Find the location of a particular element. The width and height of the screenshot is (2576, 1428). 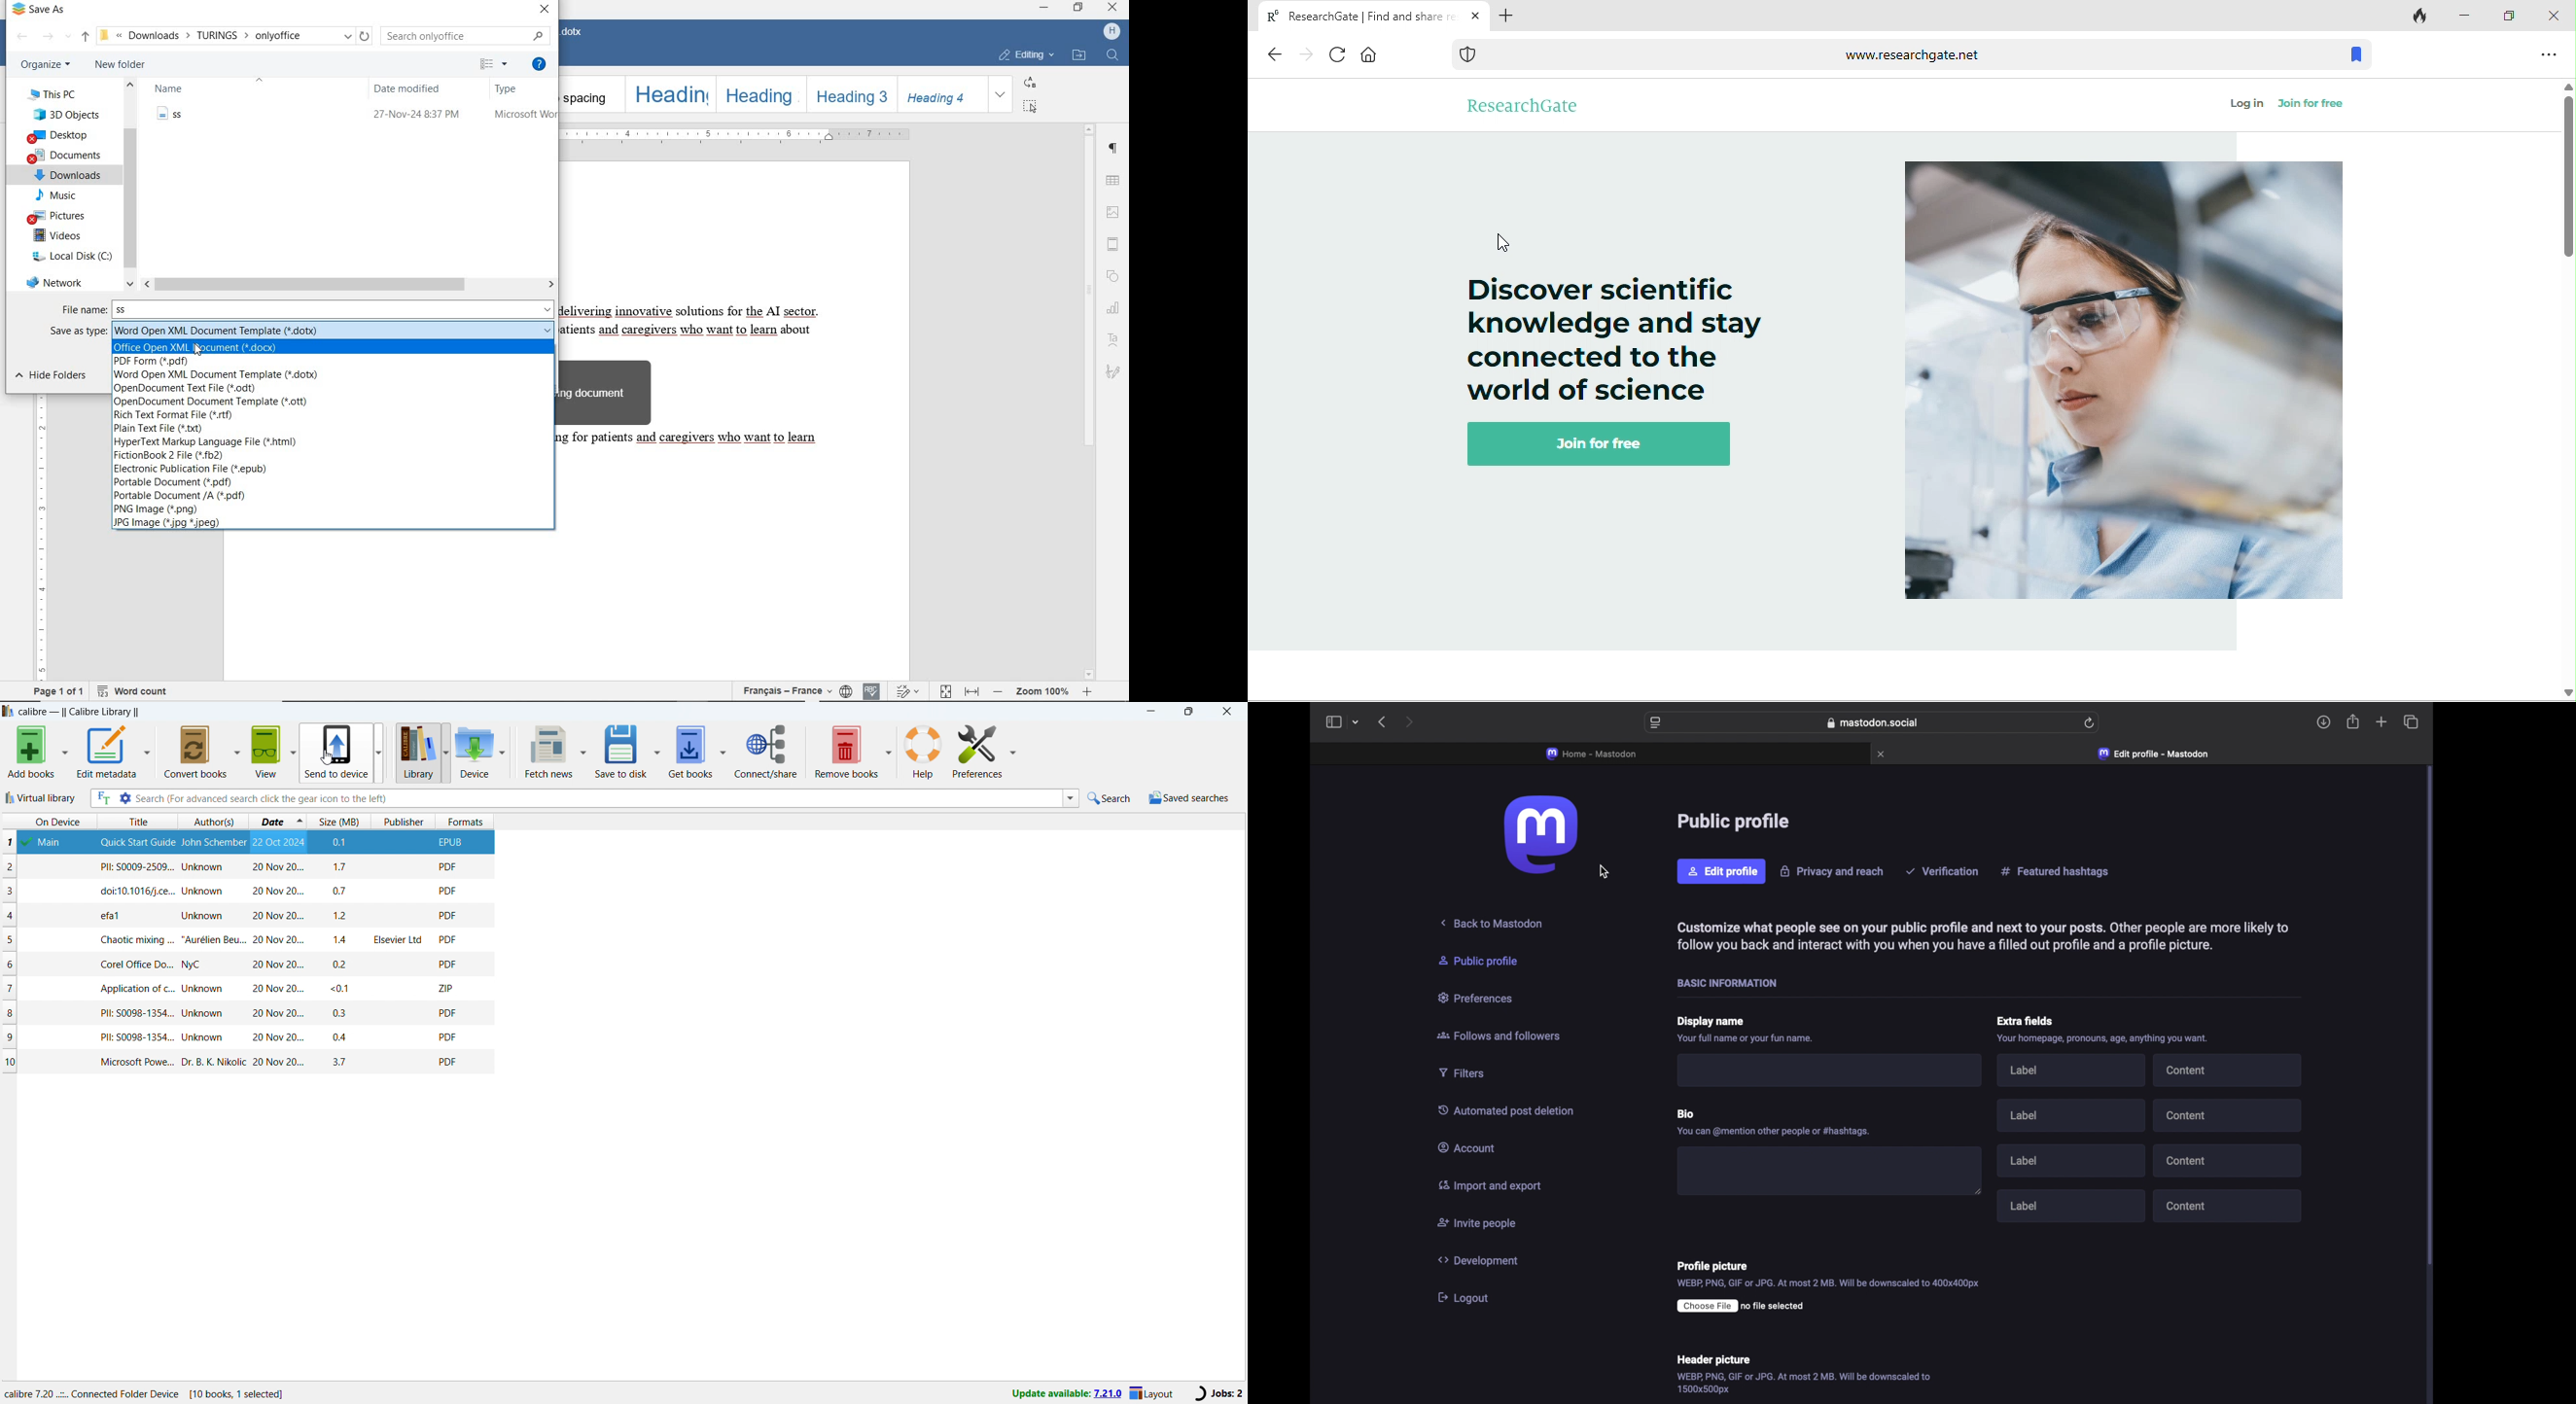

public profile is located at coordinates (1479, 961).